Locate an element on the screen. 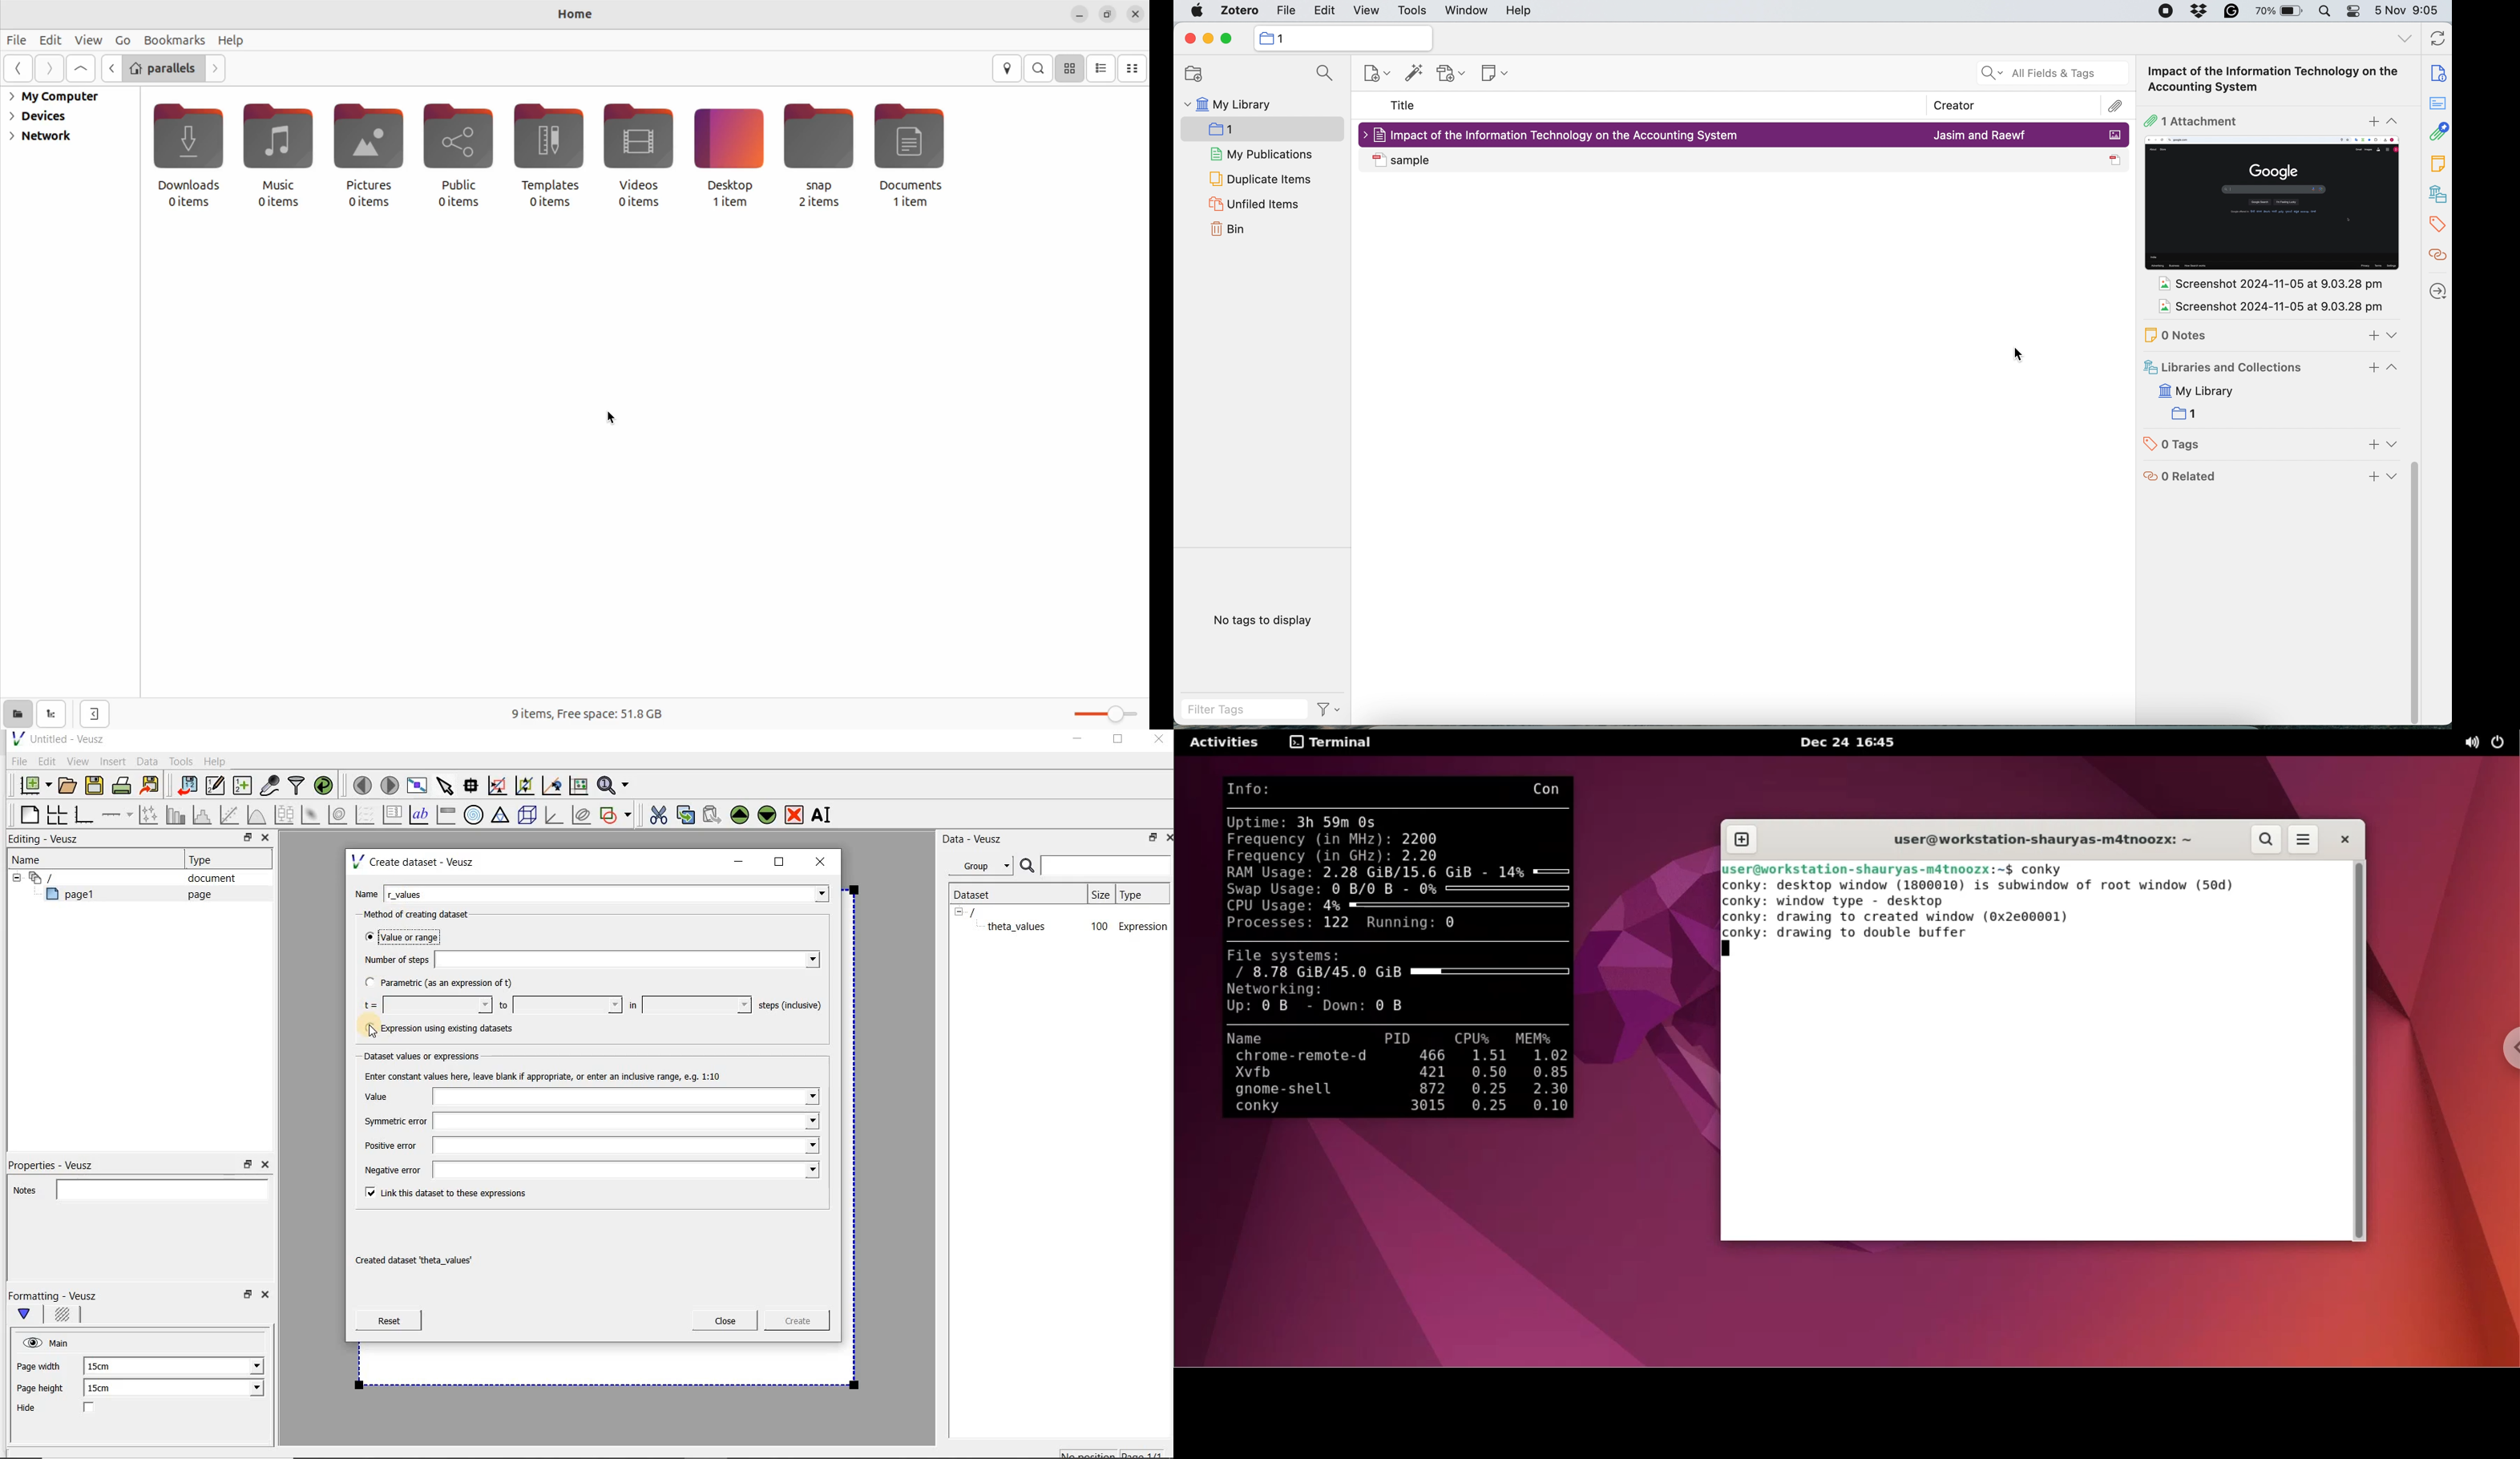  public 0 items is located at coordinates (456, 156).